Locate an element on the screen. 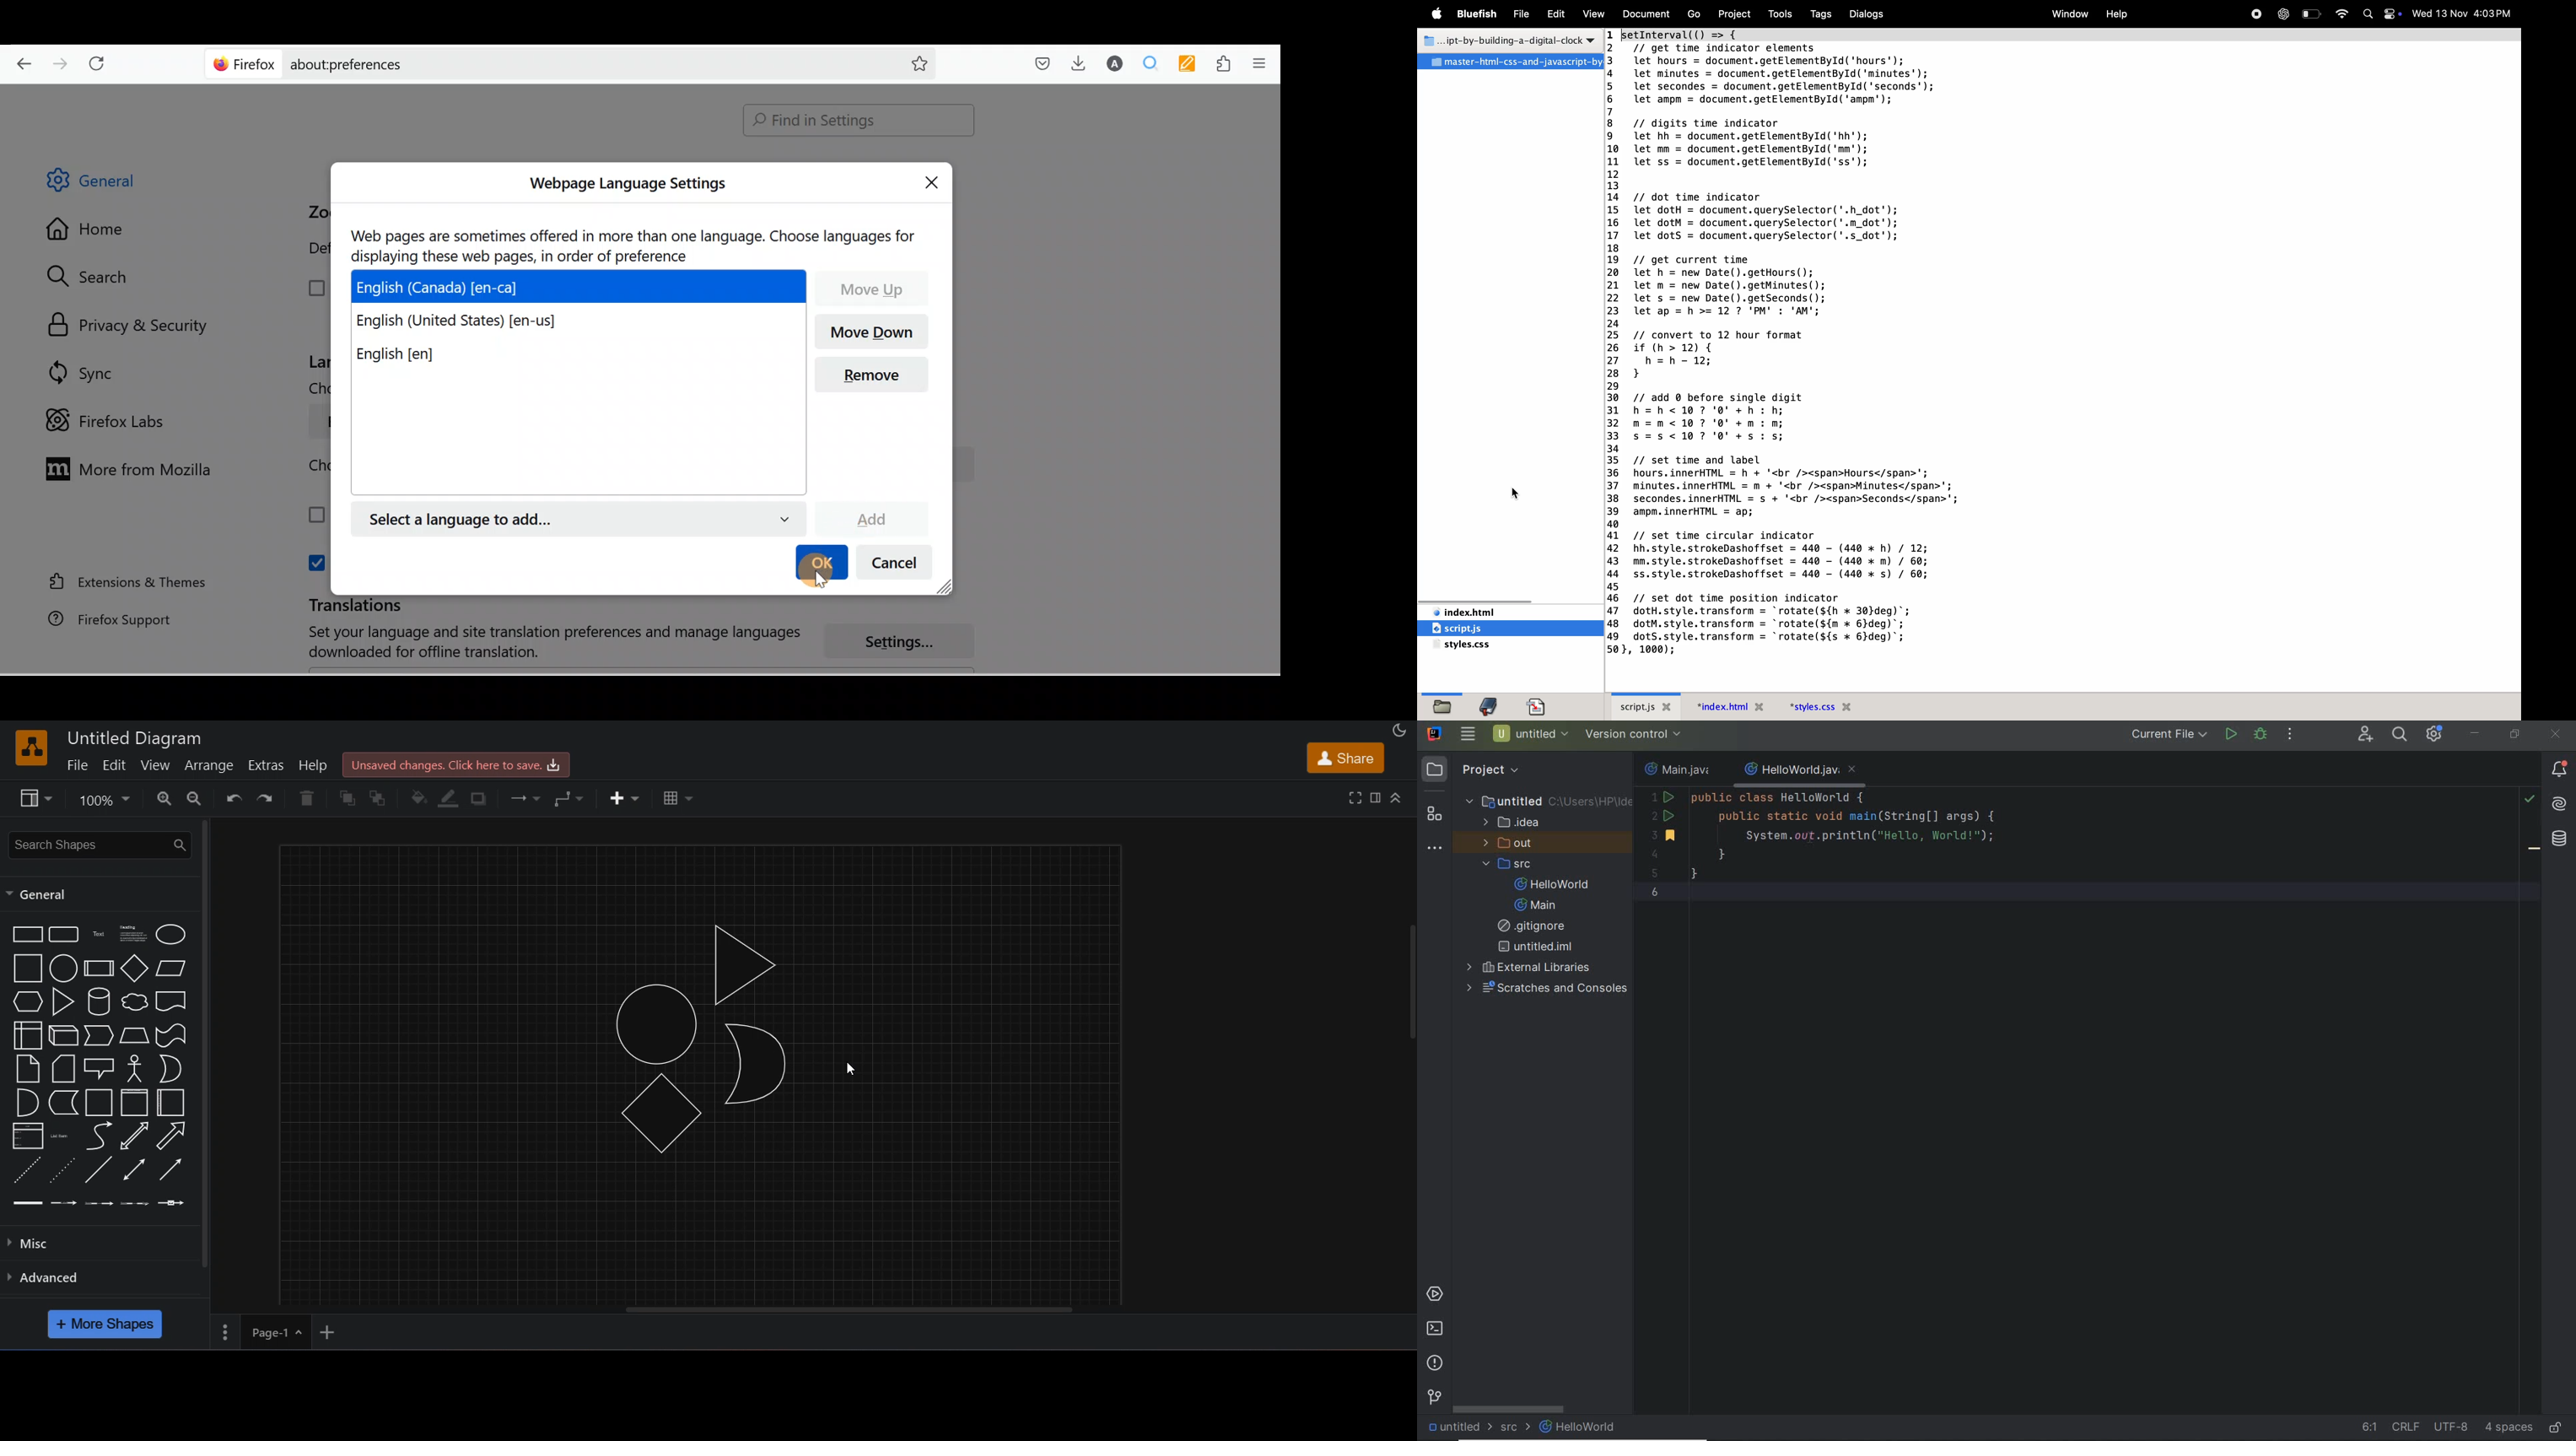 This screenshot has height=1456, width=2576. container is located at coordinates (97, 1102).